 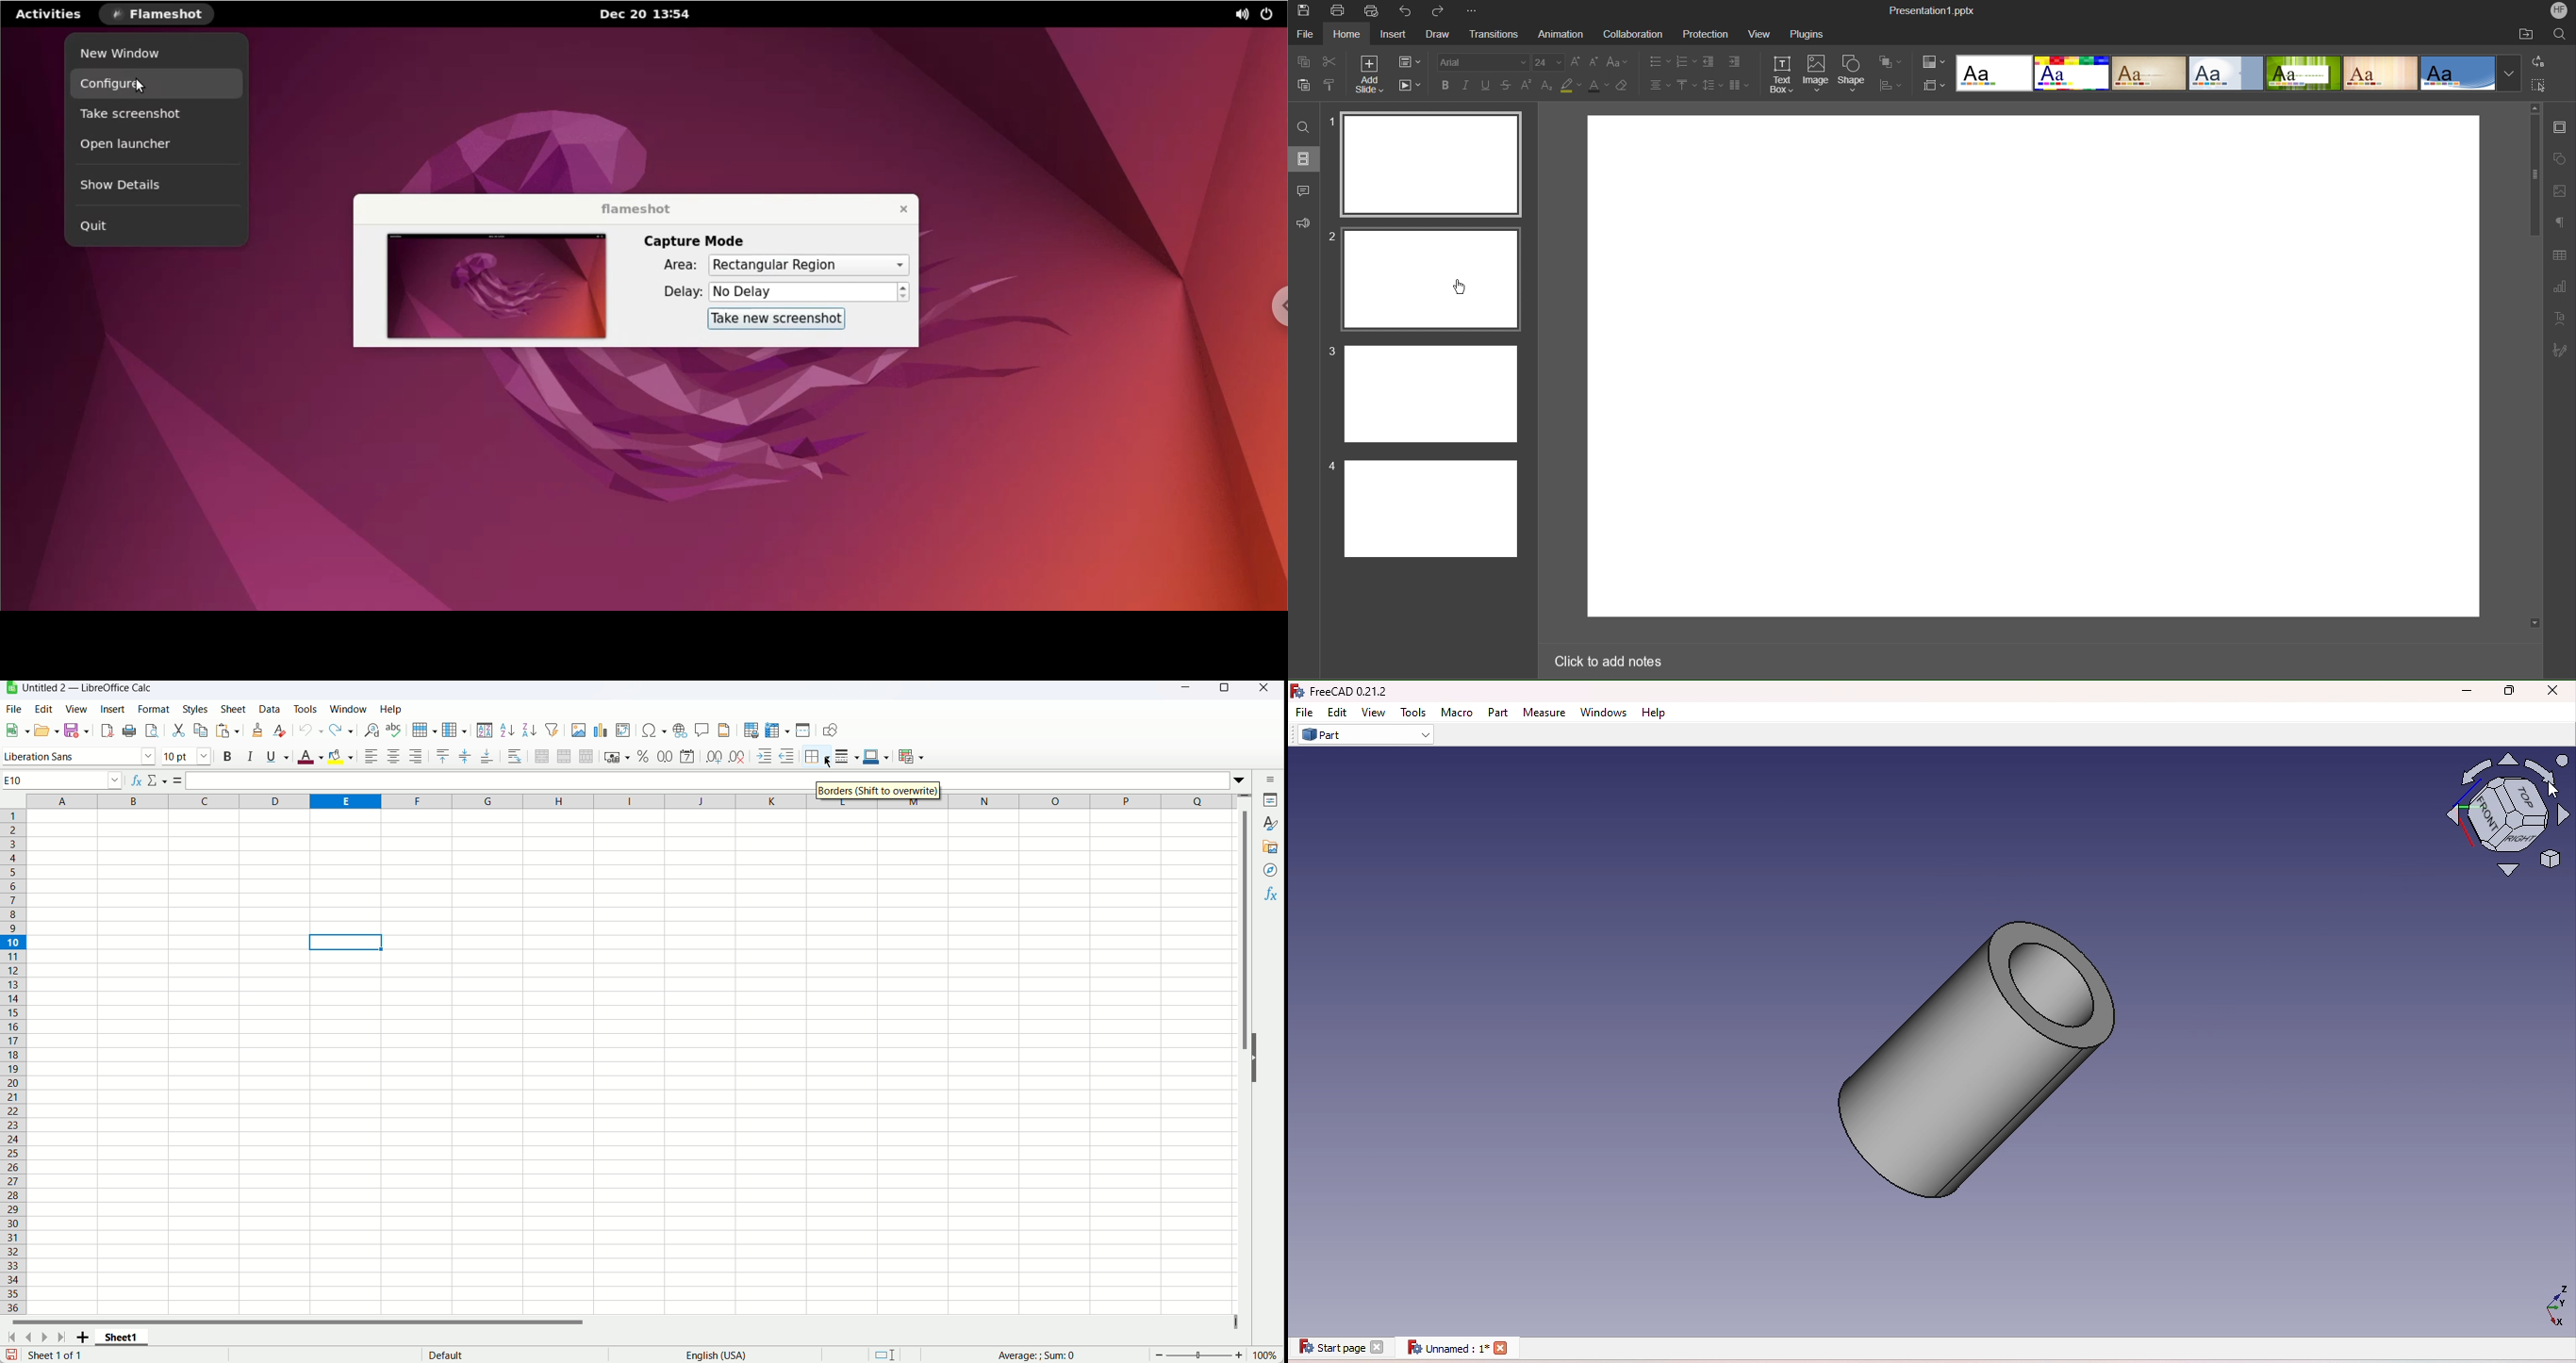 I want to click on Gallery, so click(x=1270, y=848).